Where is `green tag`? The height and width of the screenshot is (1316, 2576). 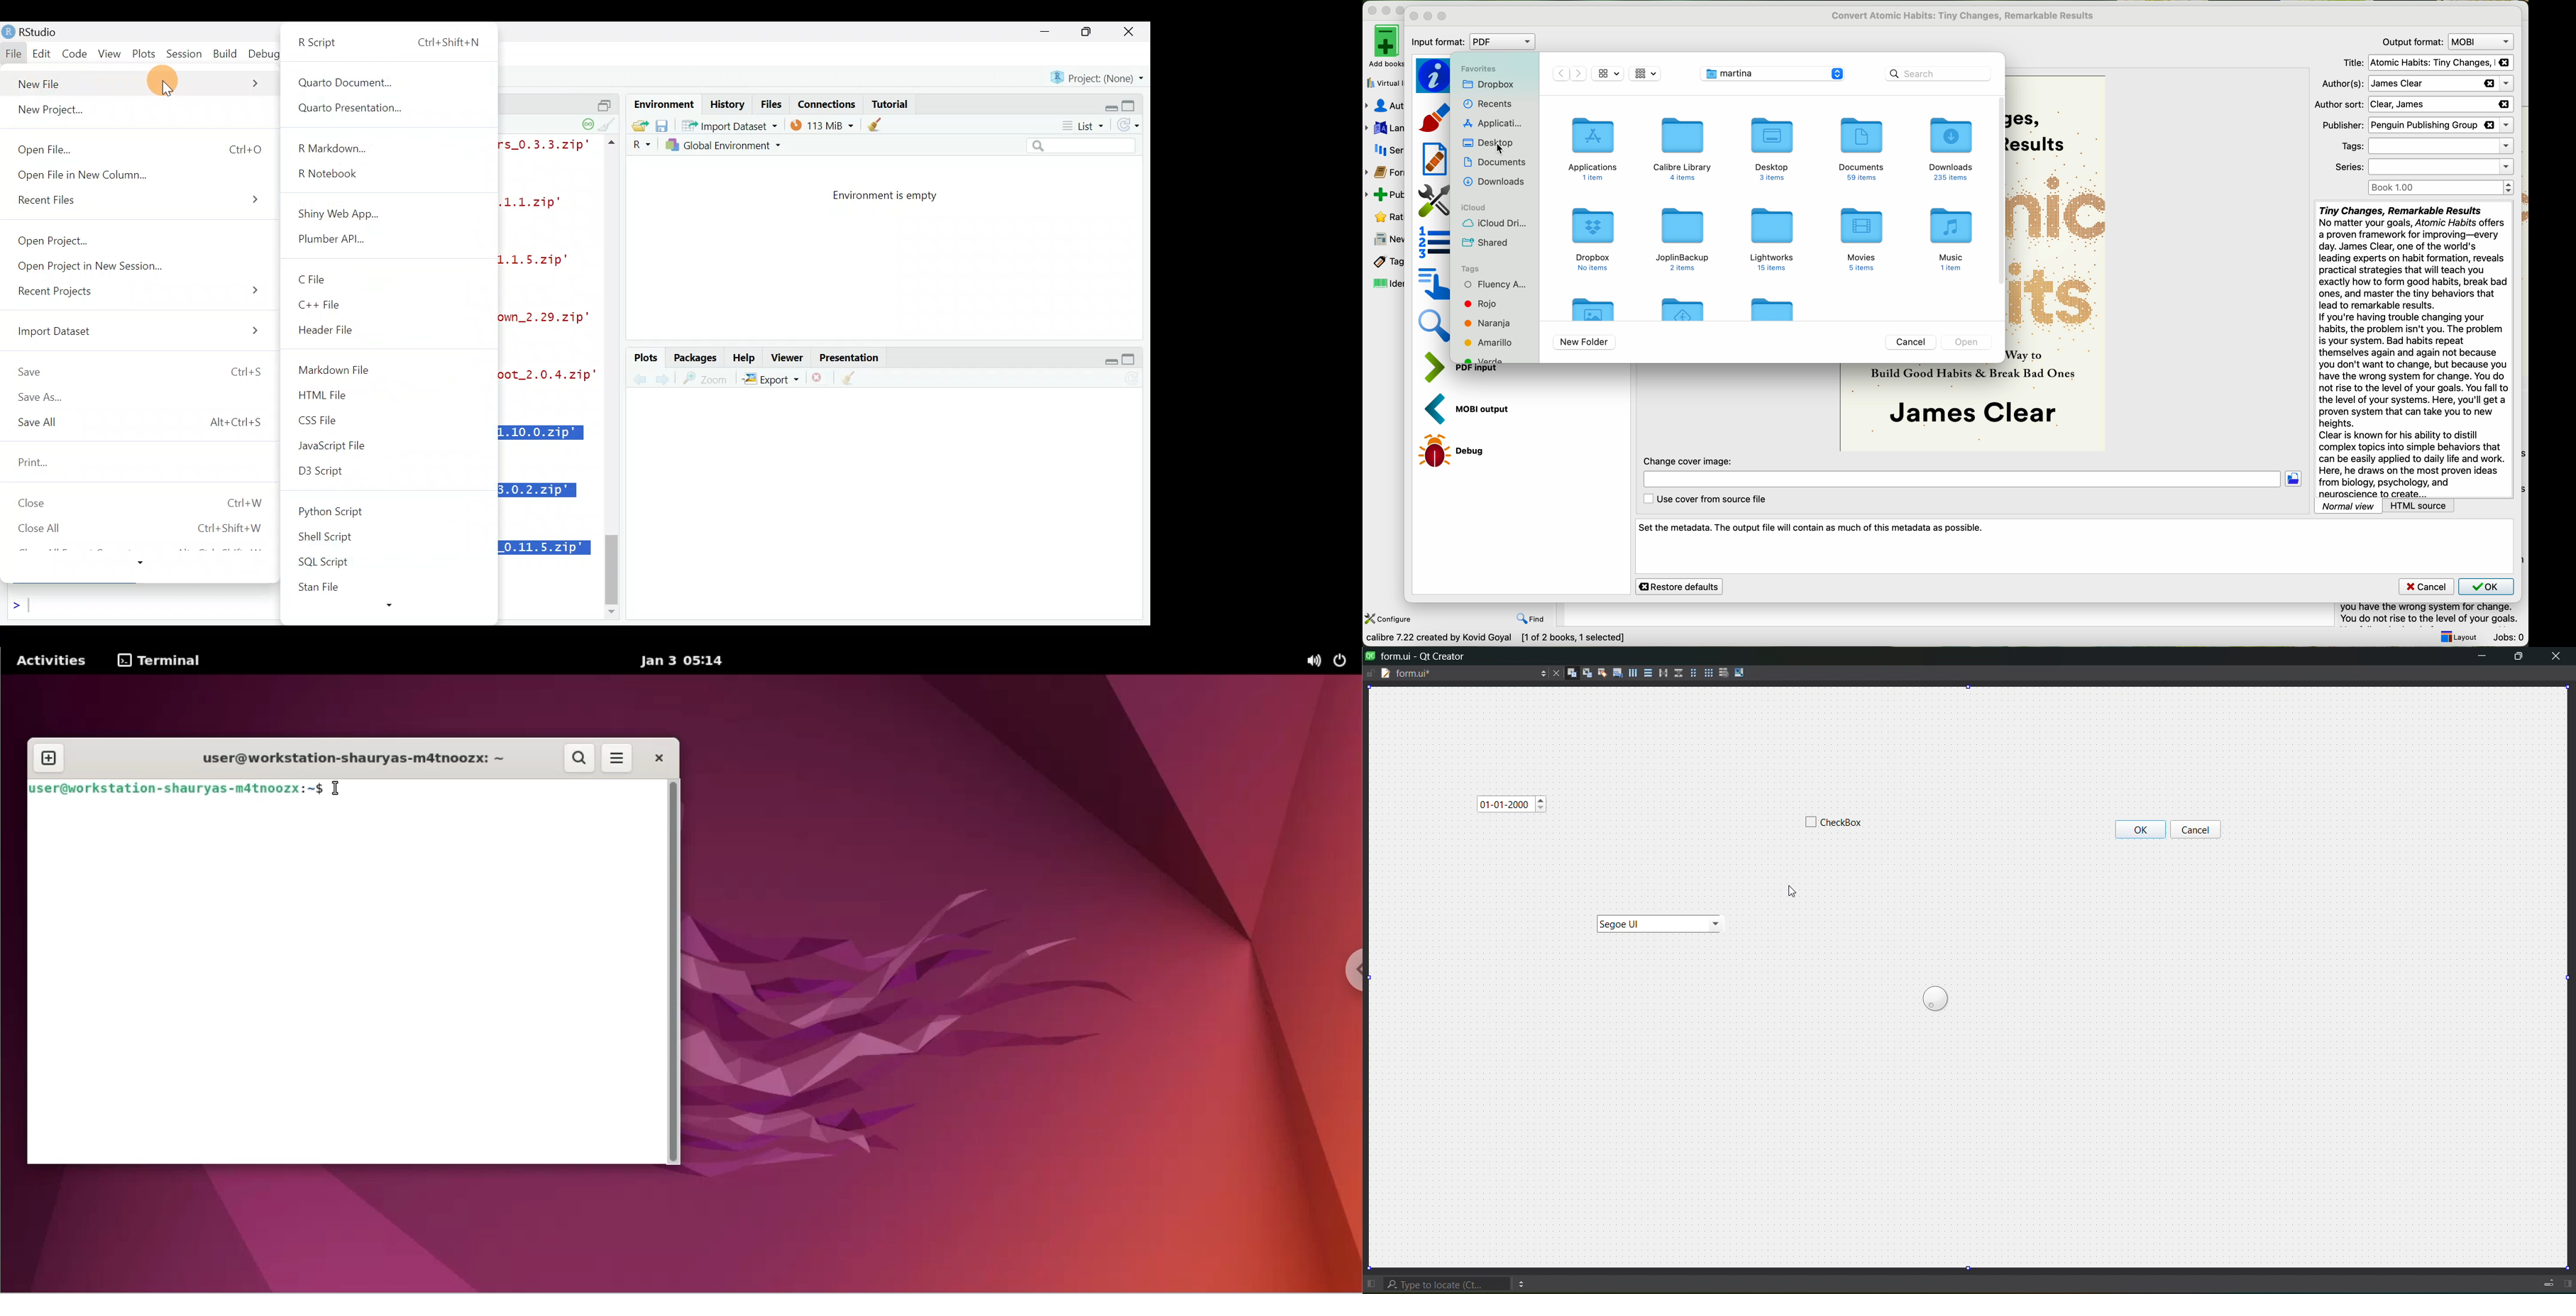 green tag is located at coordinates (1493, 359).